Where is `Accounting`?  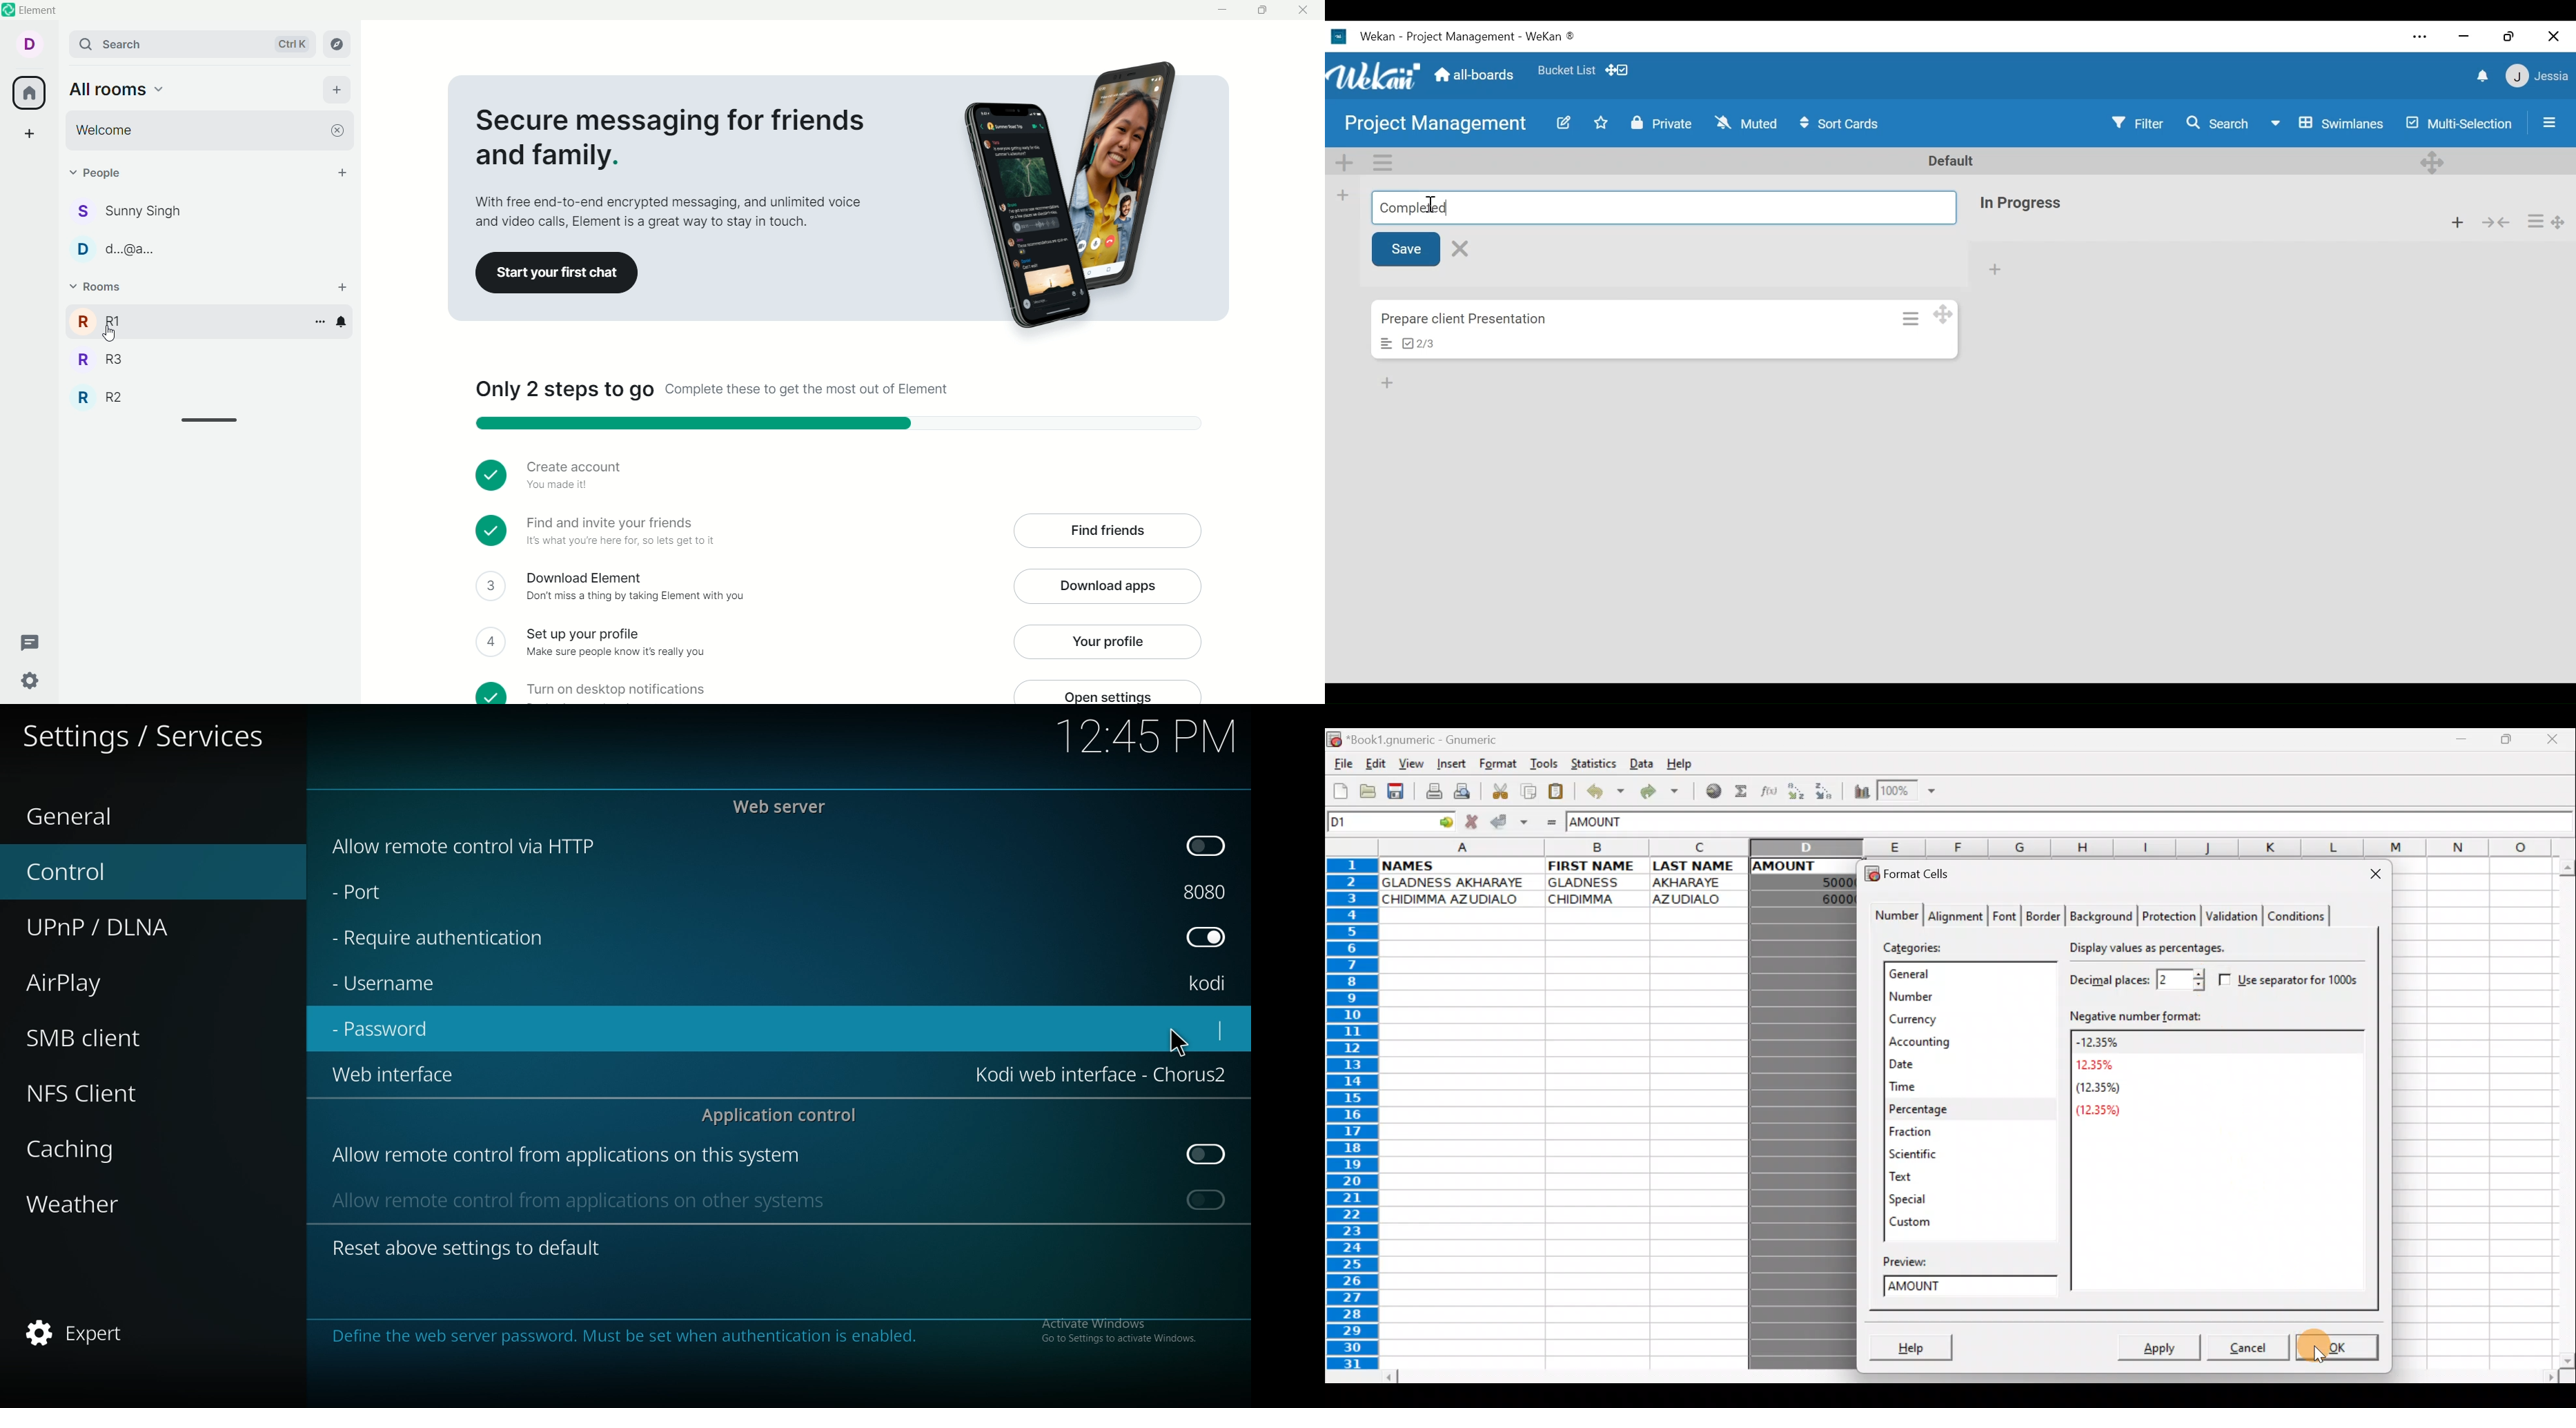 Accounting is located at coordinates (1946, 1042).